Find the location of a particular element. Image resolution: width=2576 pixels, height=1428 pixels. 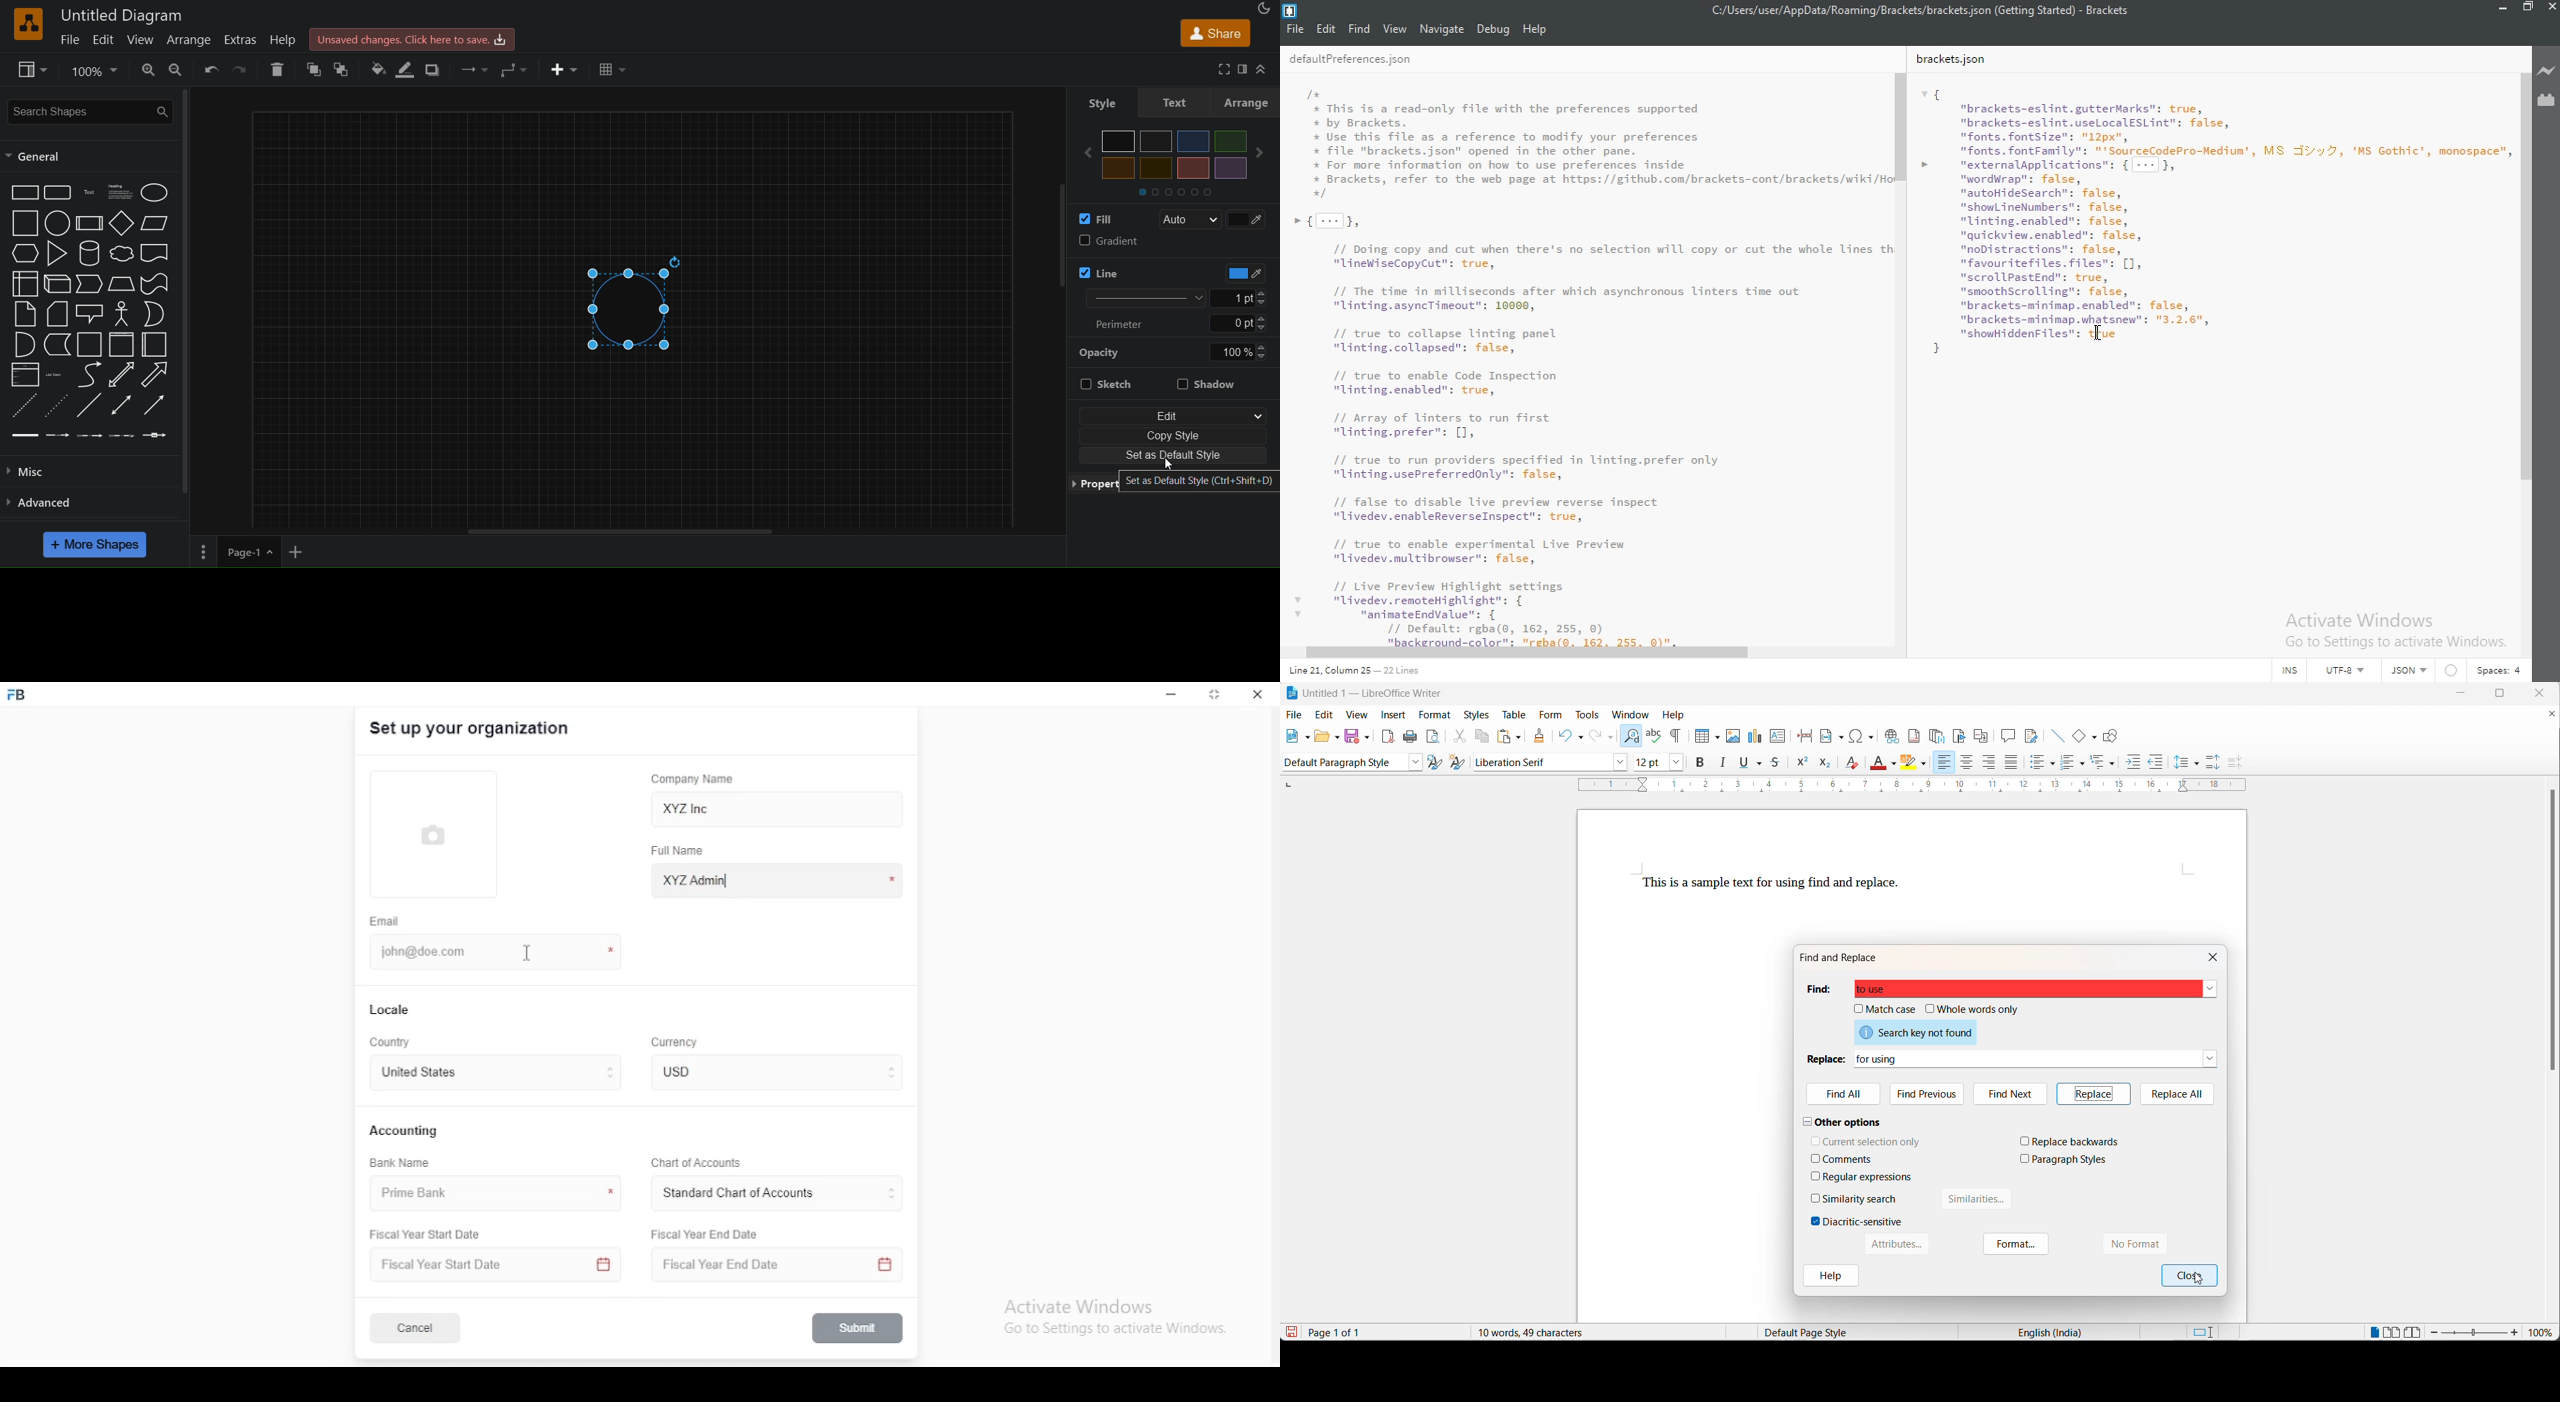

or is located at coordinates (155, 313).